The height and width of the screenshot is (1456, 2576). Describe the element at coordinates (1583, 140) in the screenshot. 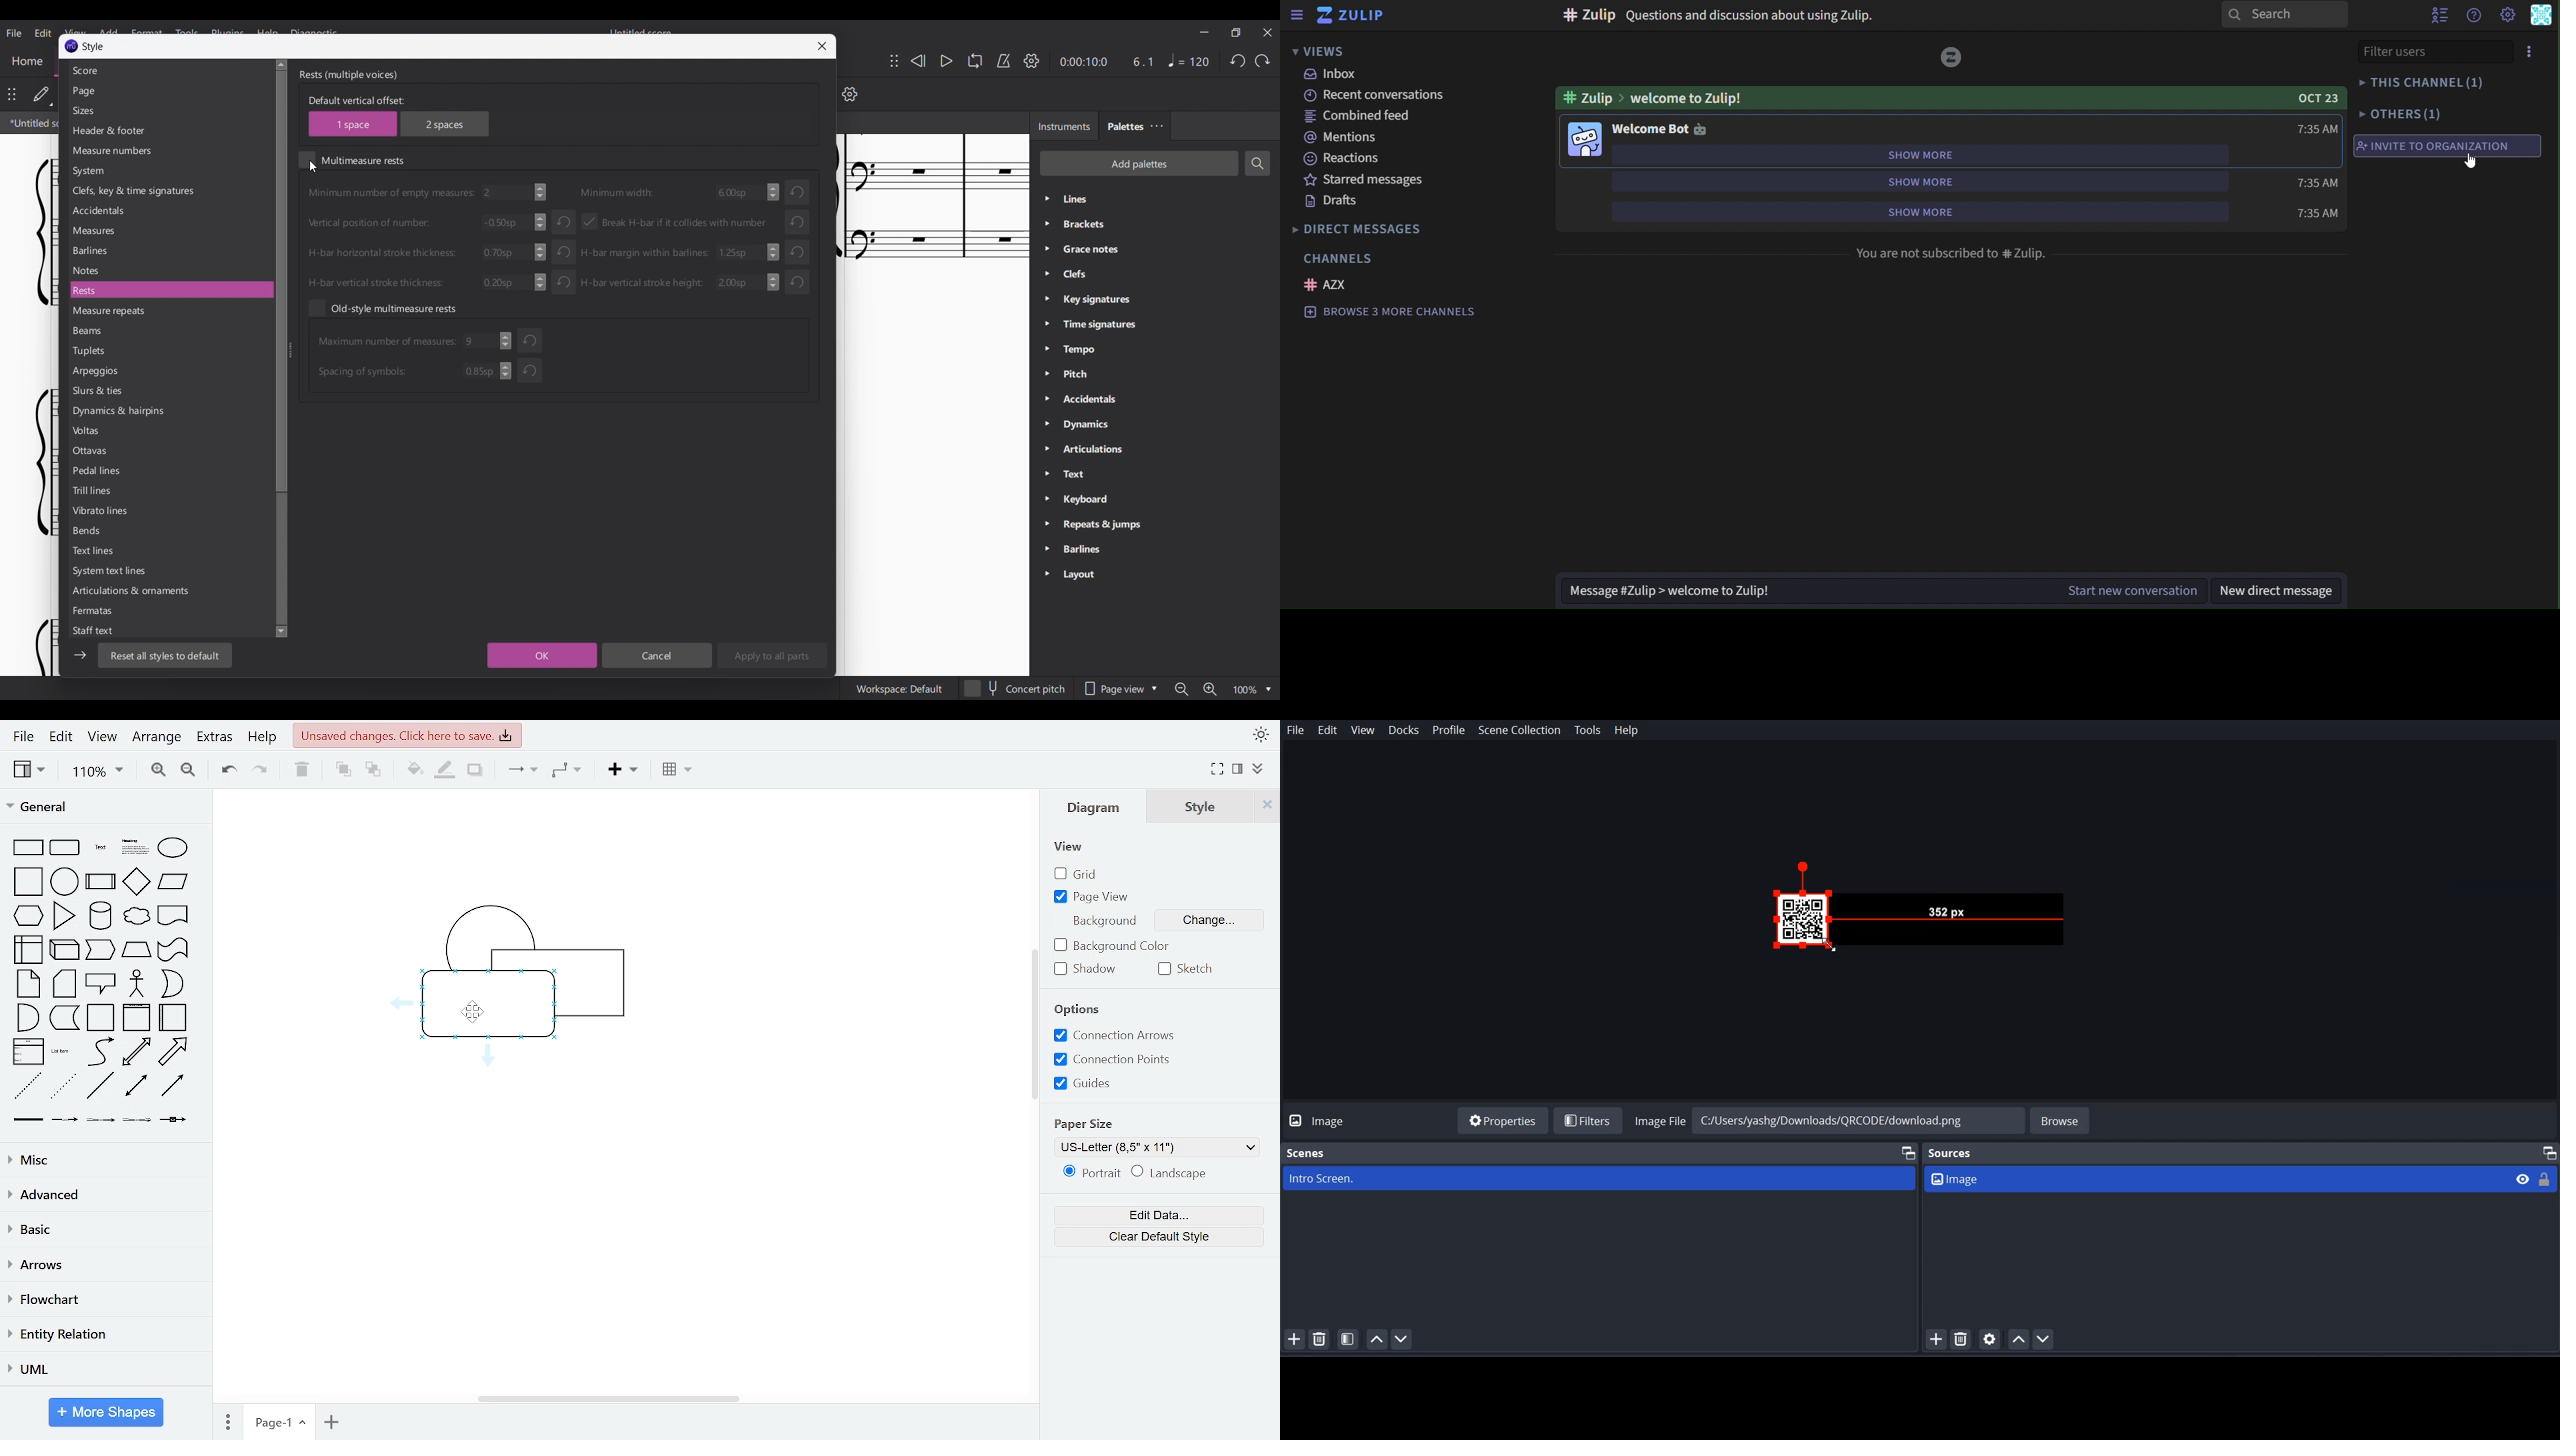

I see `image` at that location.